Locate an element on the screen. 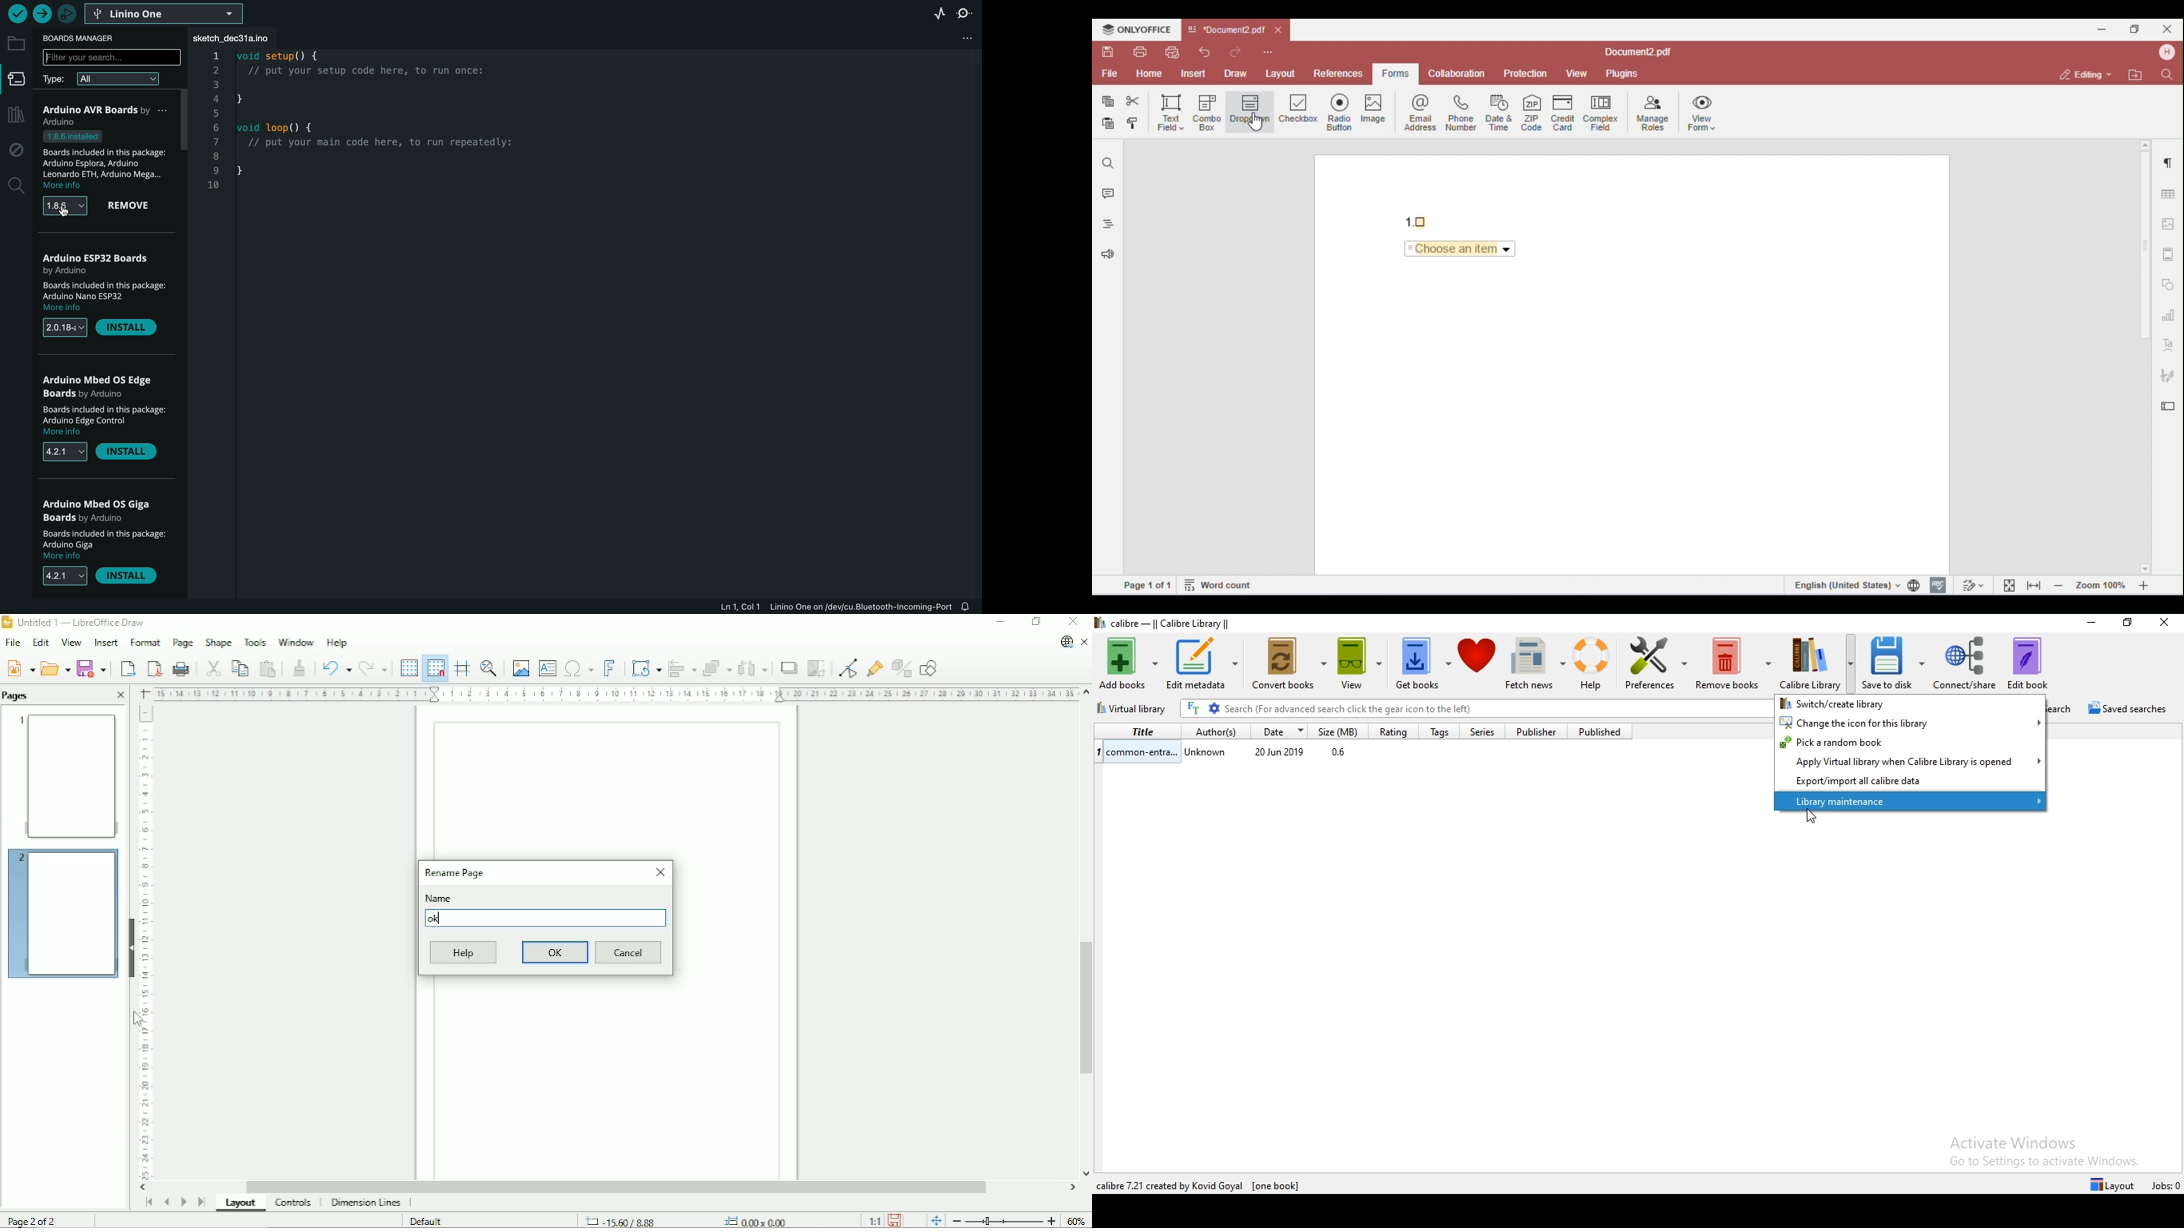  Size (MB) is located at coordinates (1341, 731).